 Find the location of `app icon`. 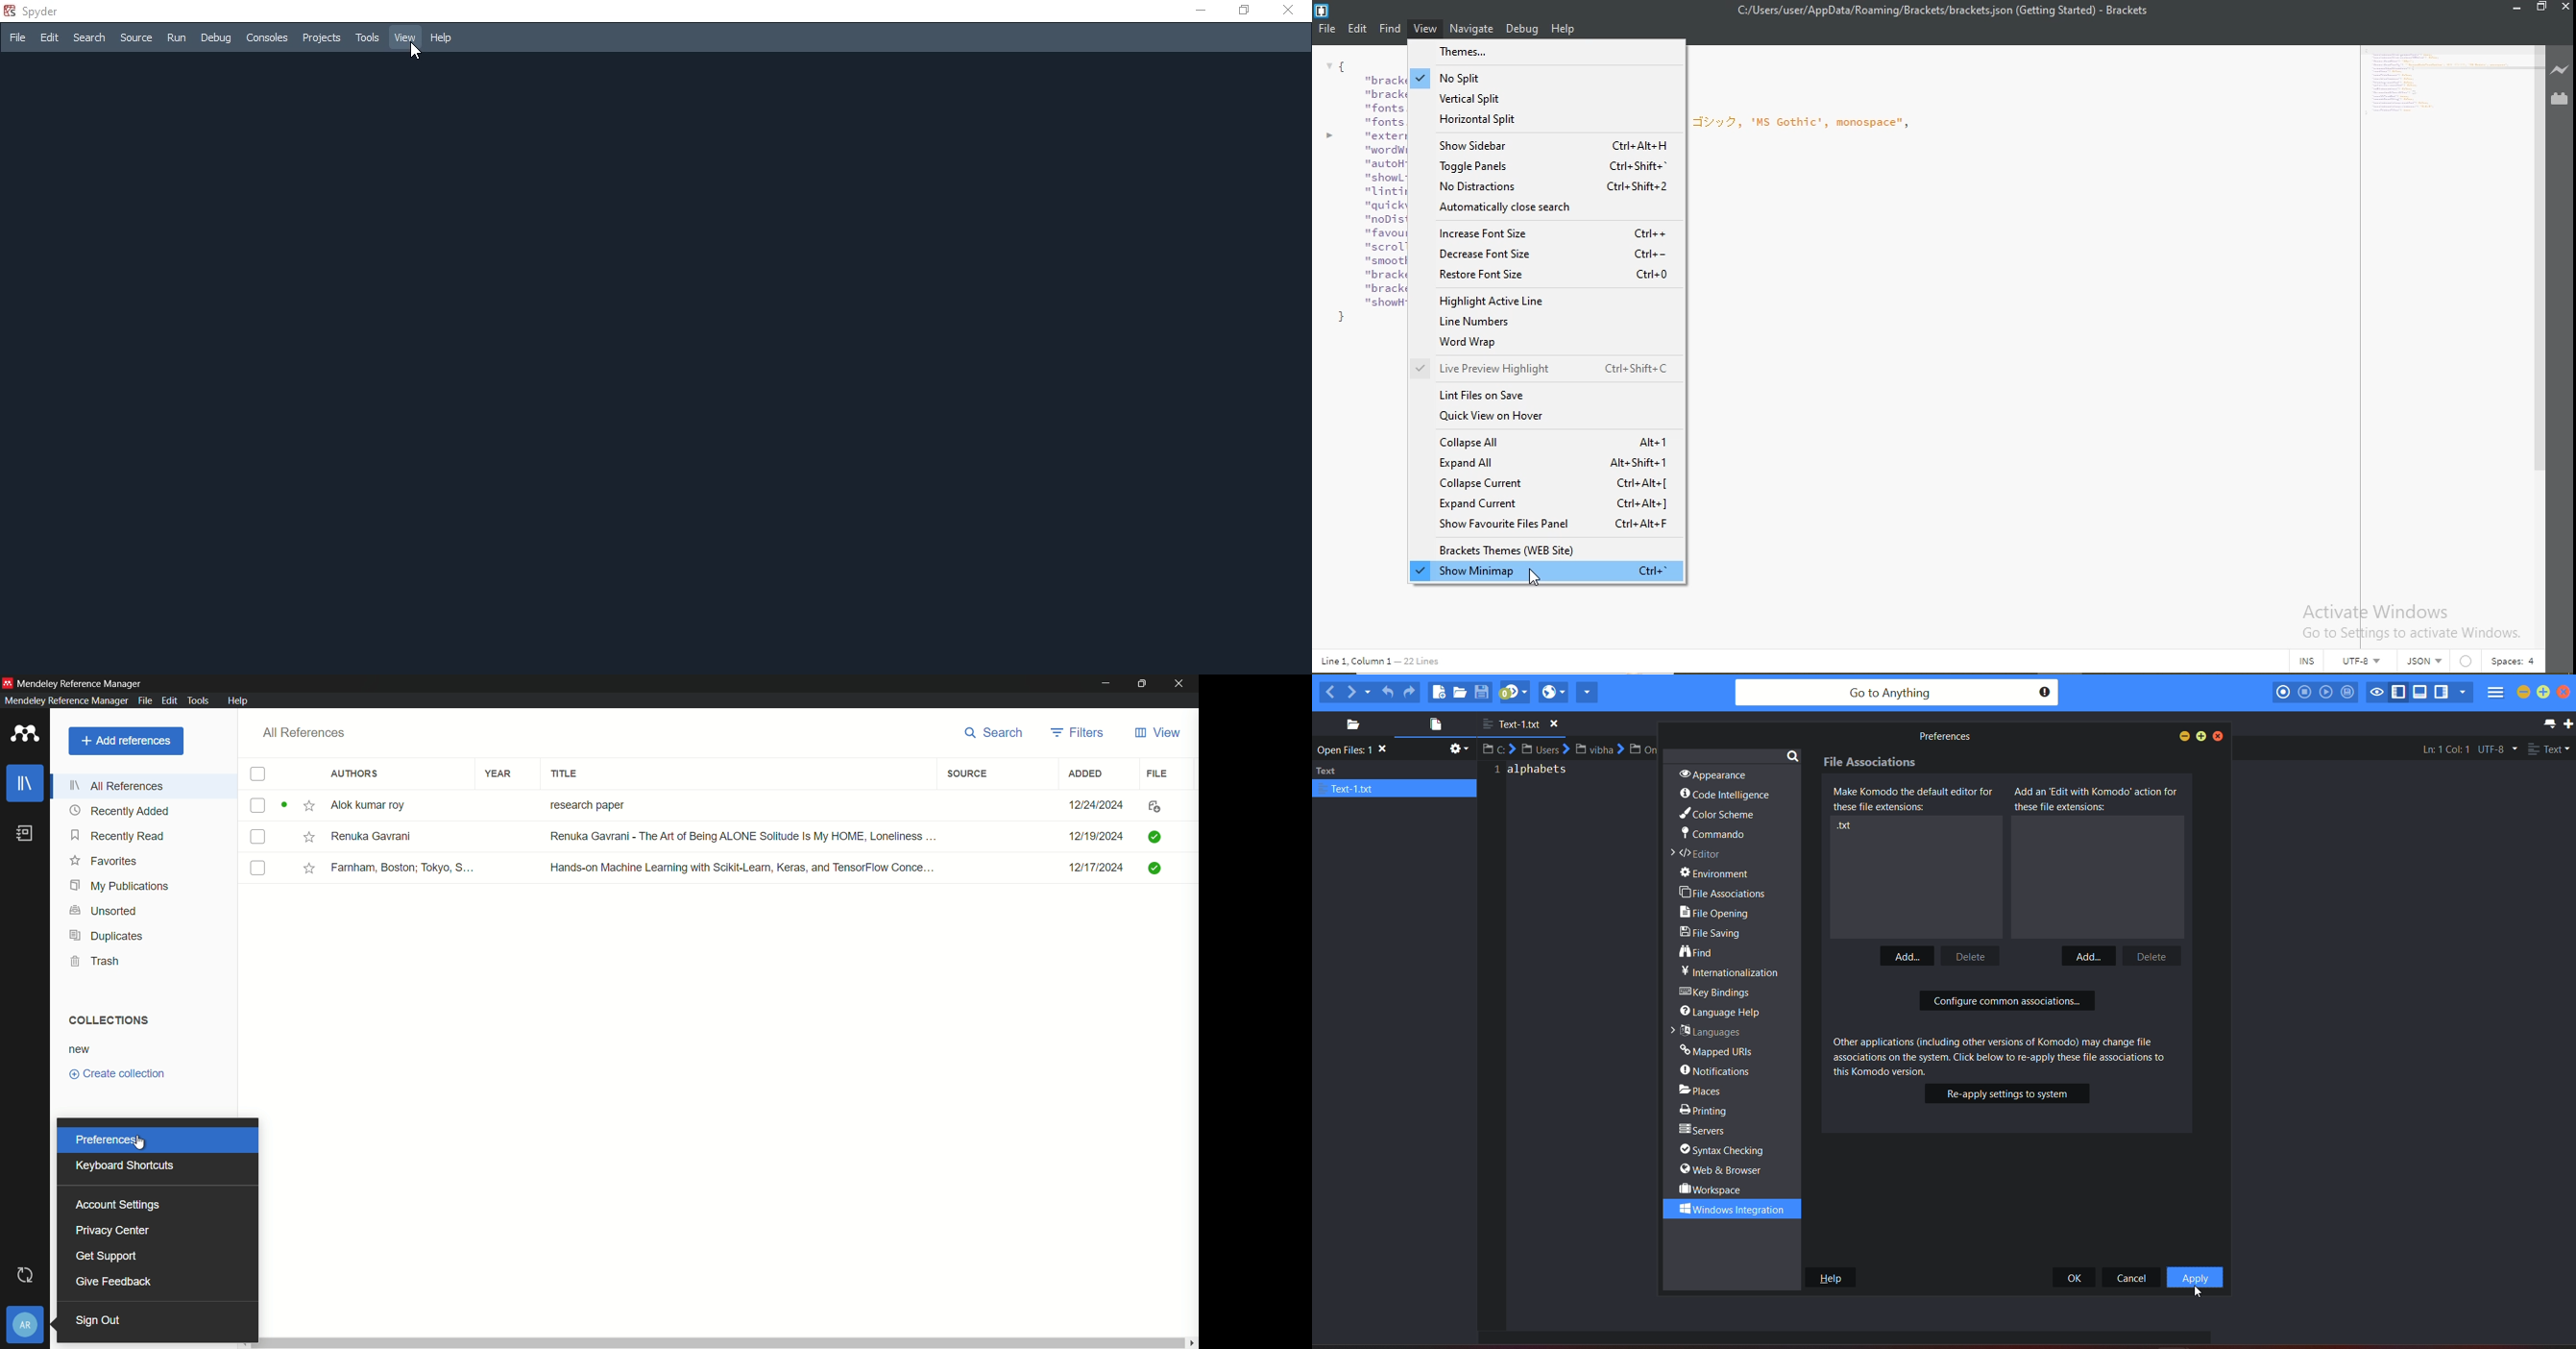

app icon is located at coordinates (26, 734).